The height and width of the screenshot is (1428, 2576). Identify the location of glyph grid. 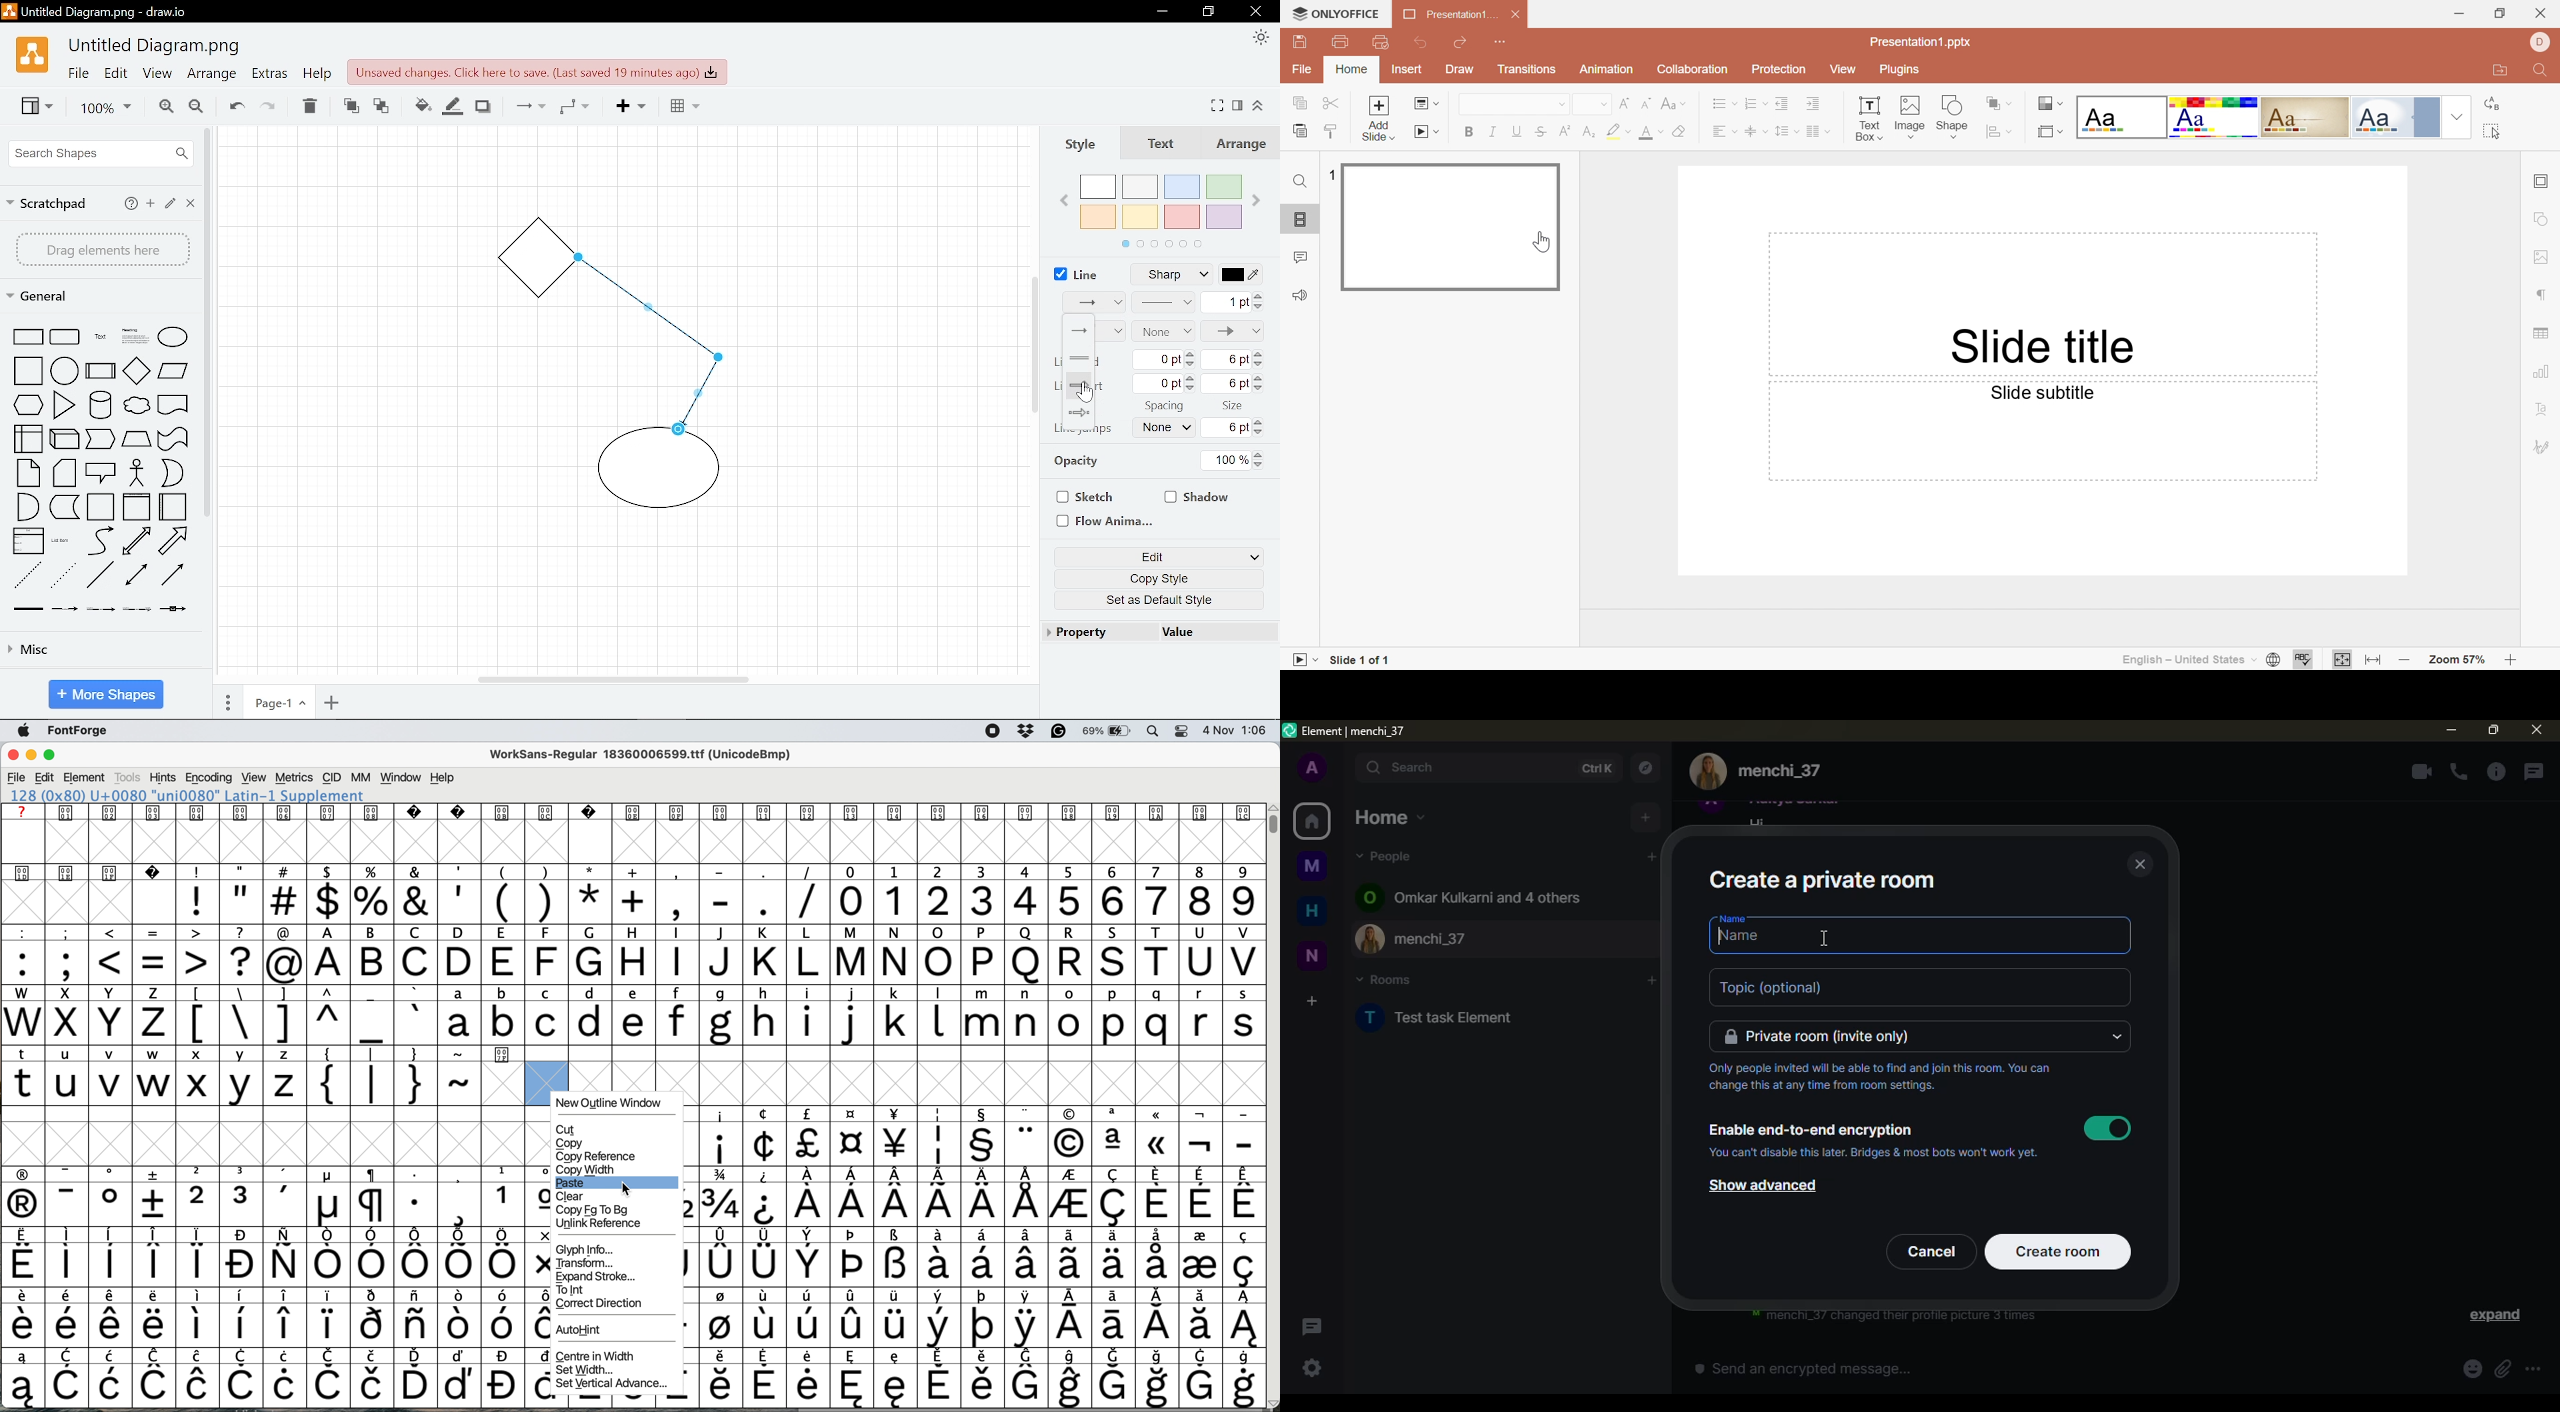
(92, 905).